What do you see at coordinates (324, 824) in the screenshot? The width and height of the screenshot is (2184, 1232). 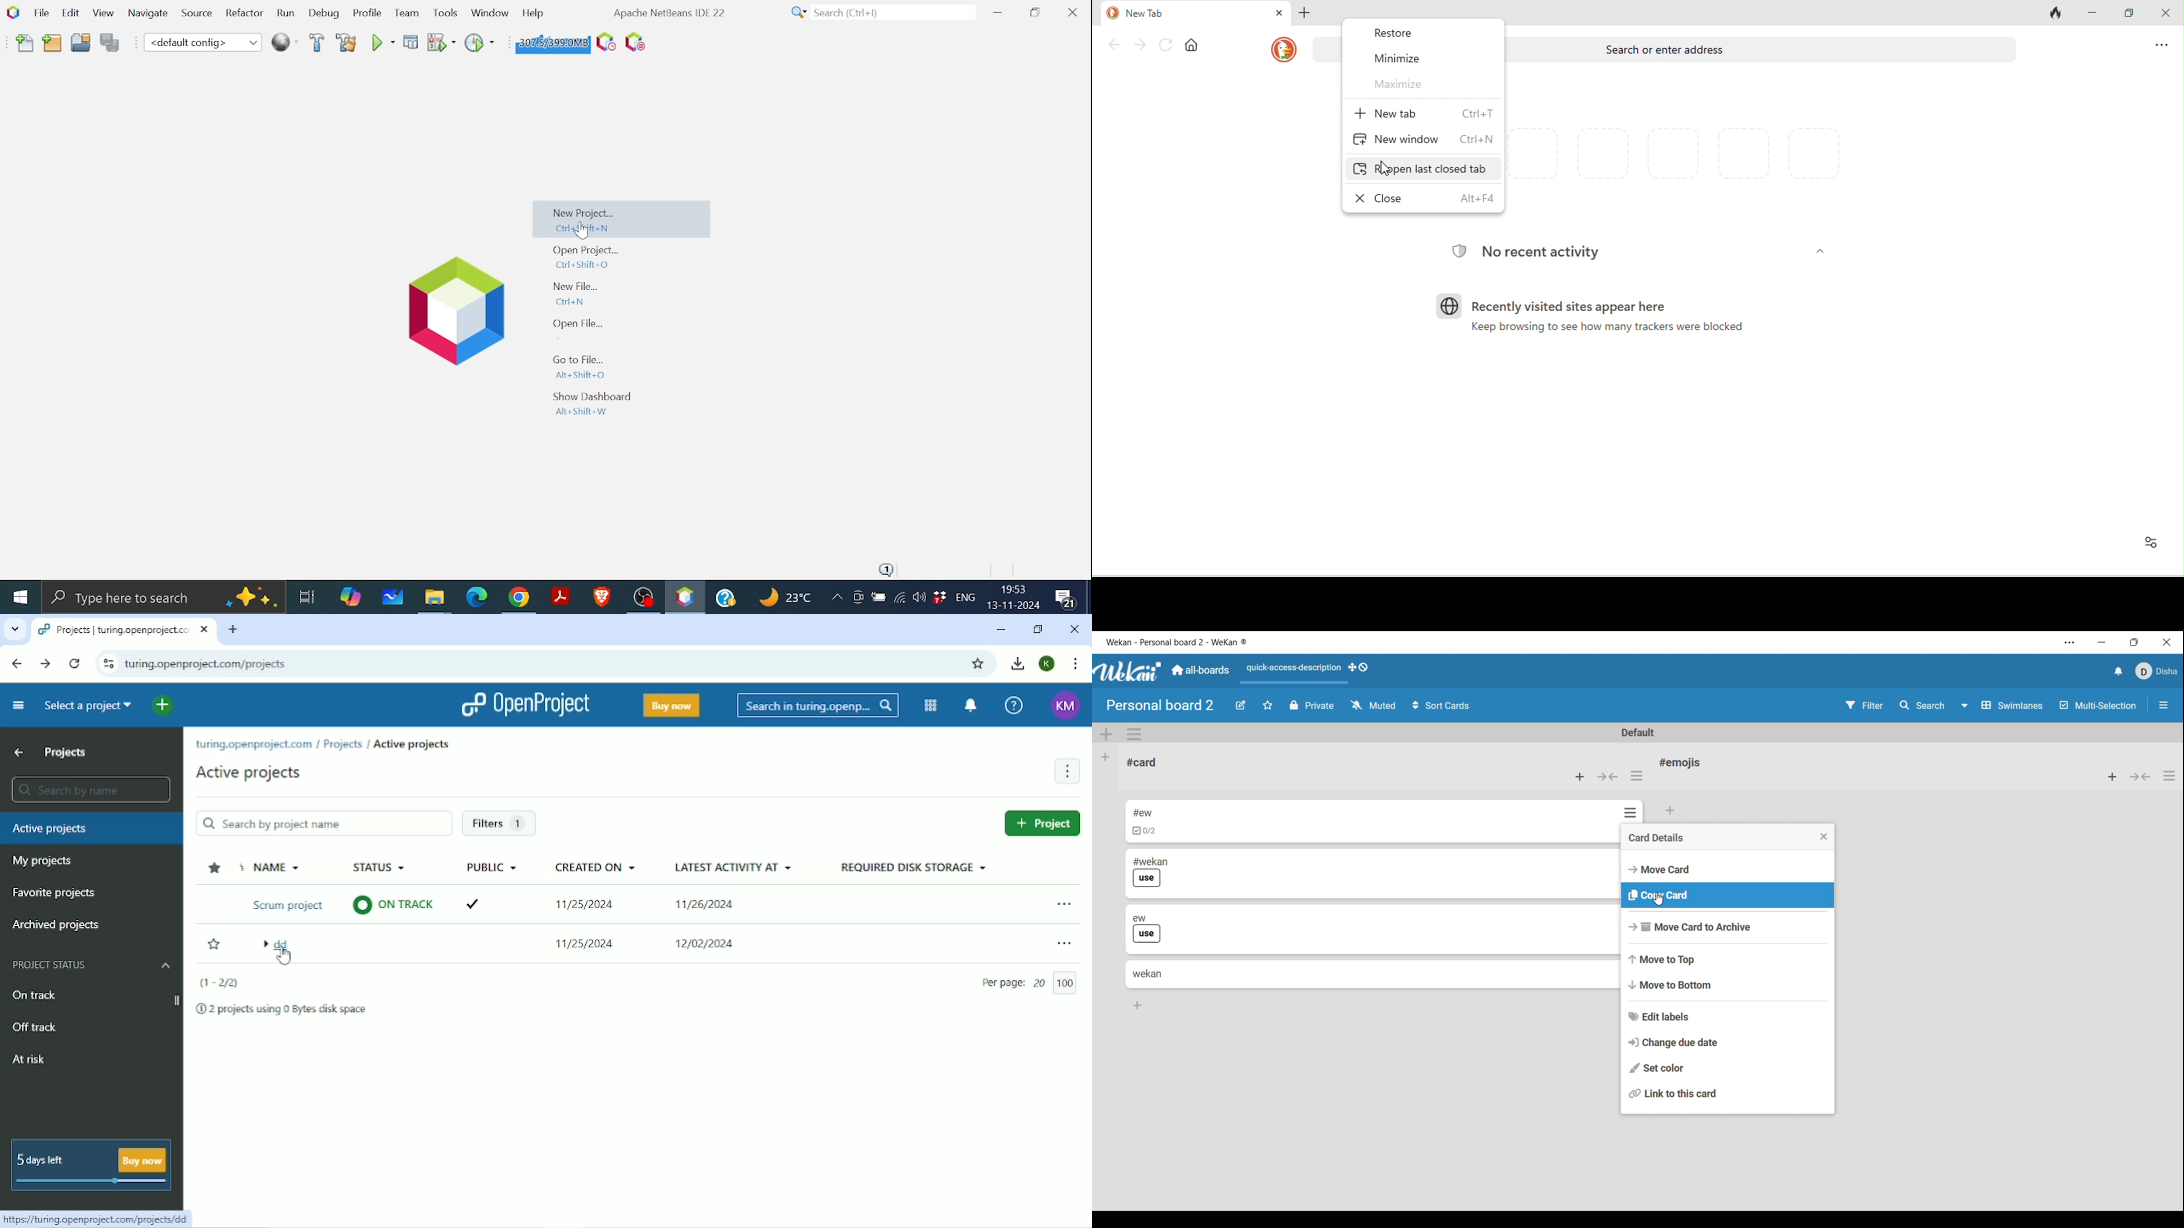 I see `Search project by name` at bounding box center [324, 824].